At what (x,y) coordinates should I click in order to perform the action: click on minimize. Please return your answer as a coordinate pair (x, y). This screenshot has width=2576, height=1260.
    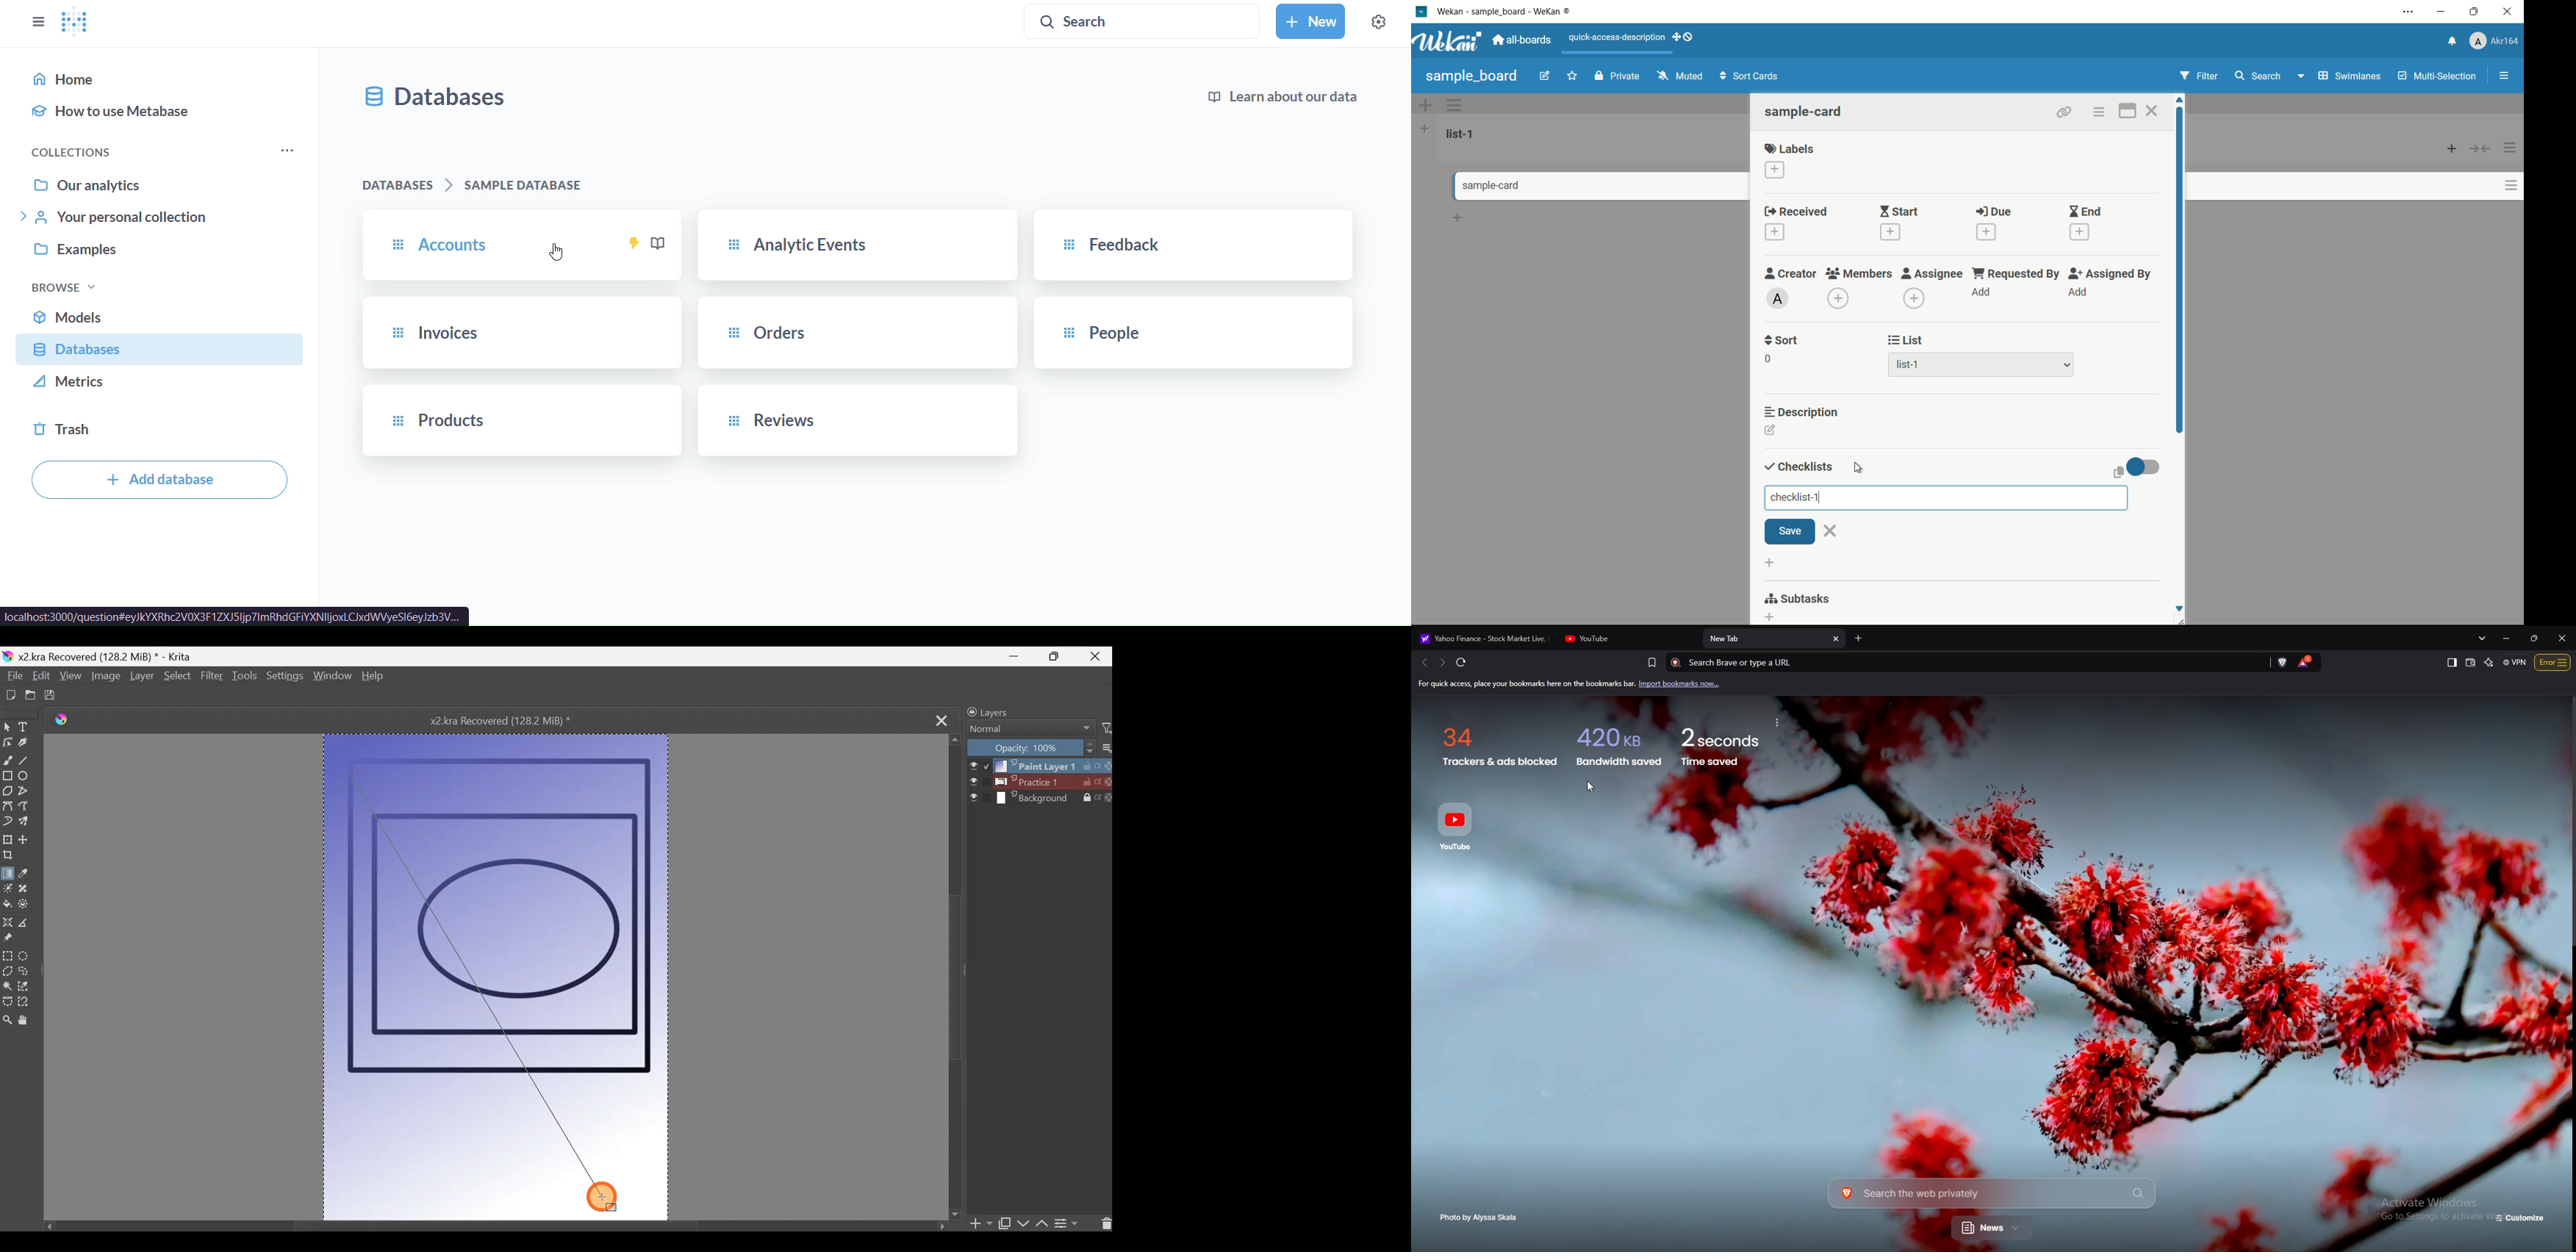
    Looking at the image, I should click on (2440, 12).